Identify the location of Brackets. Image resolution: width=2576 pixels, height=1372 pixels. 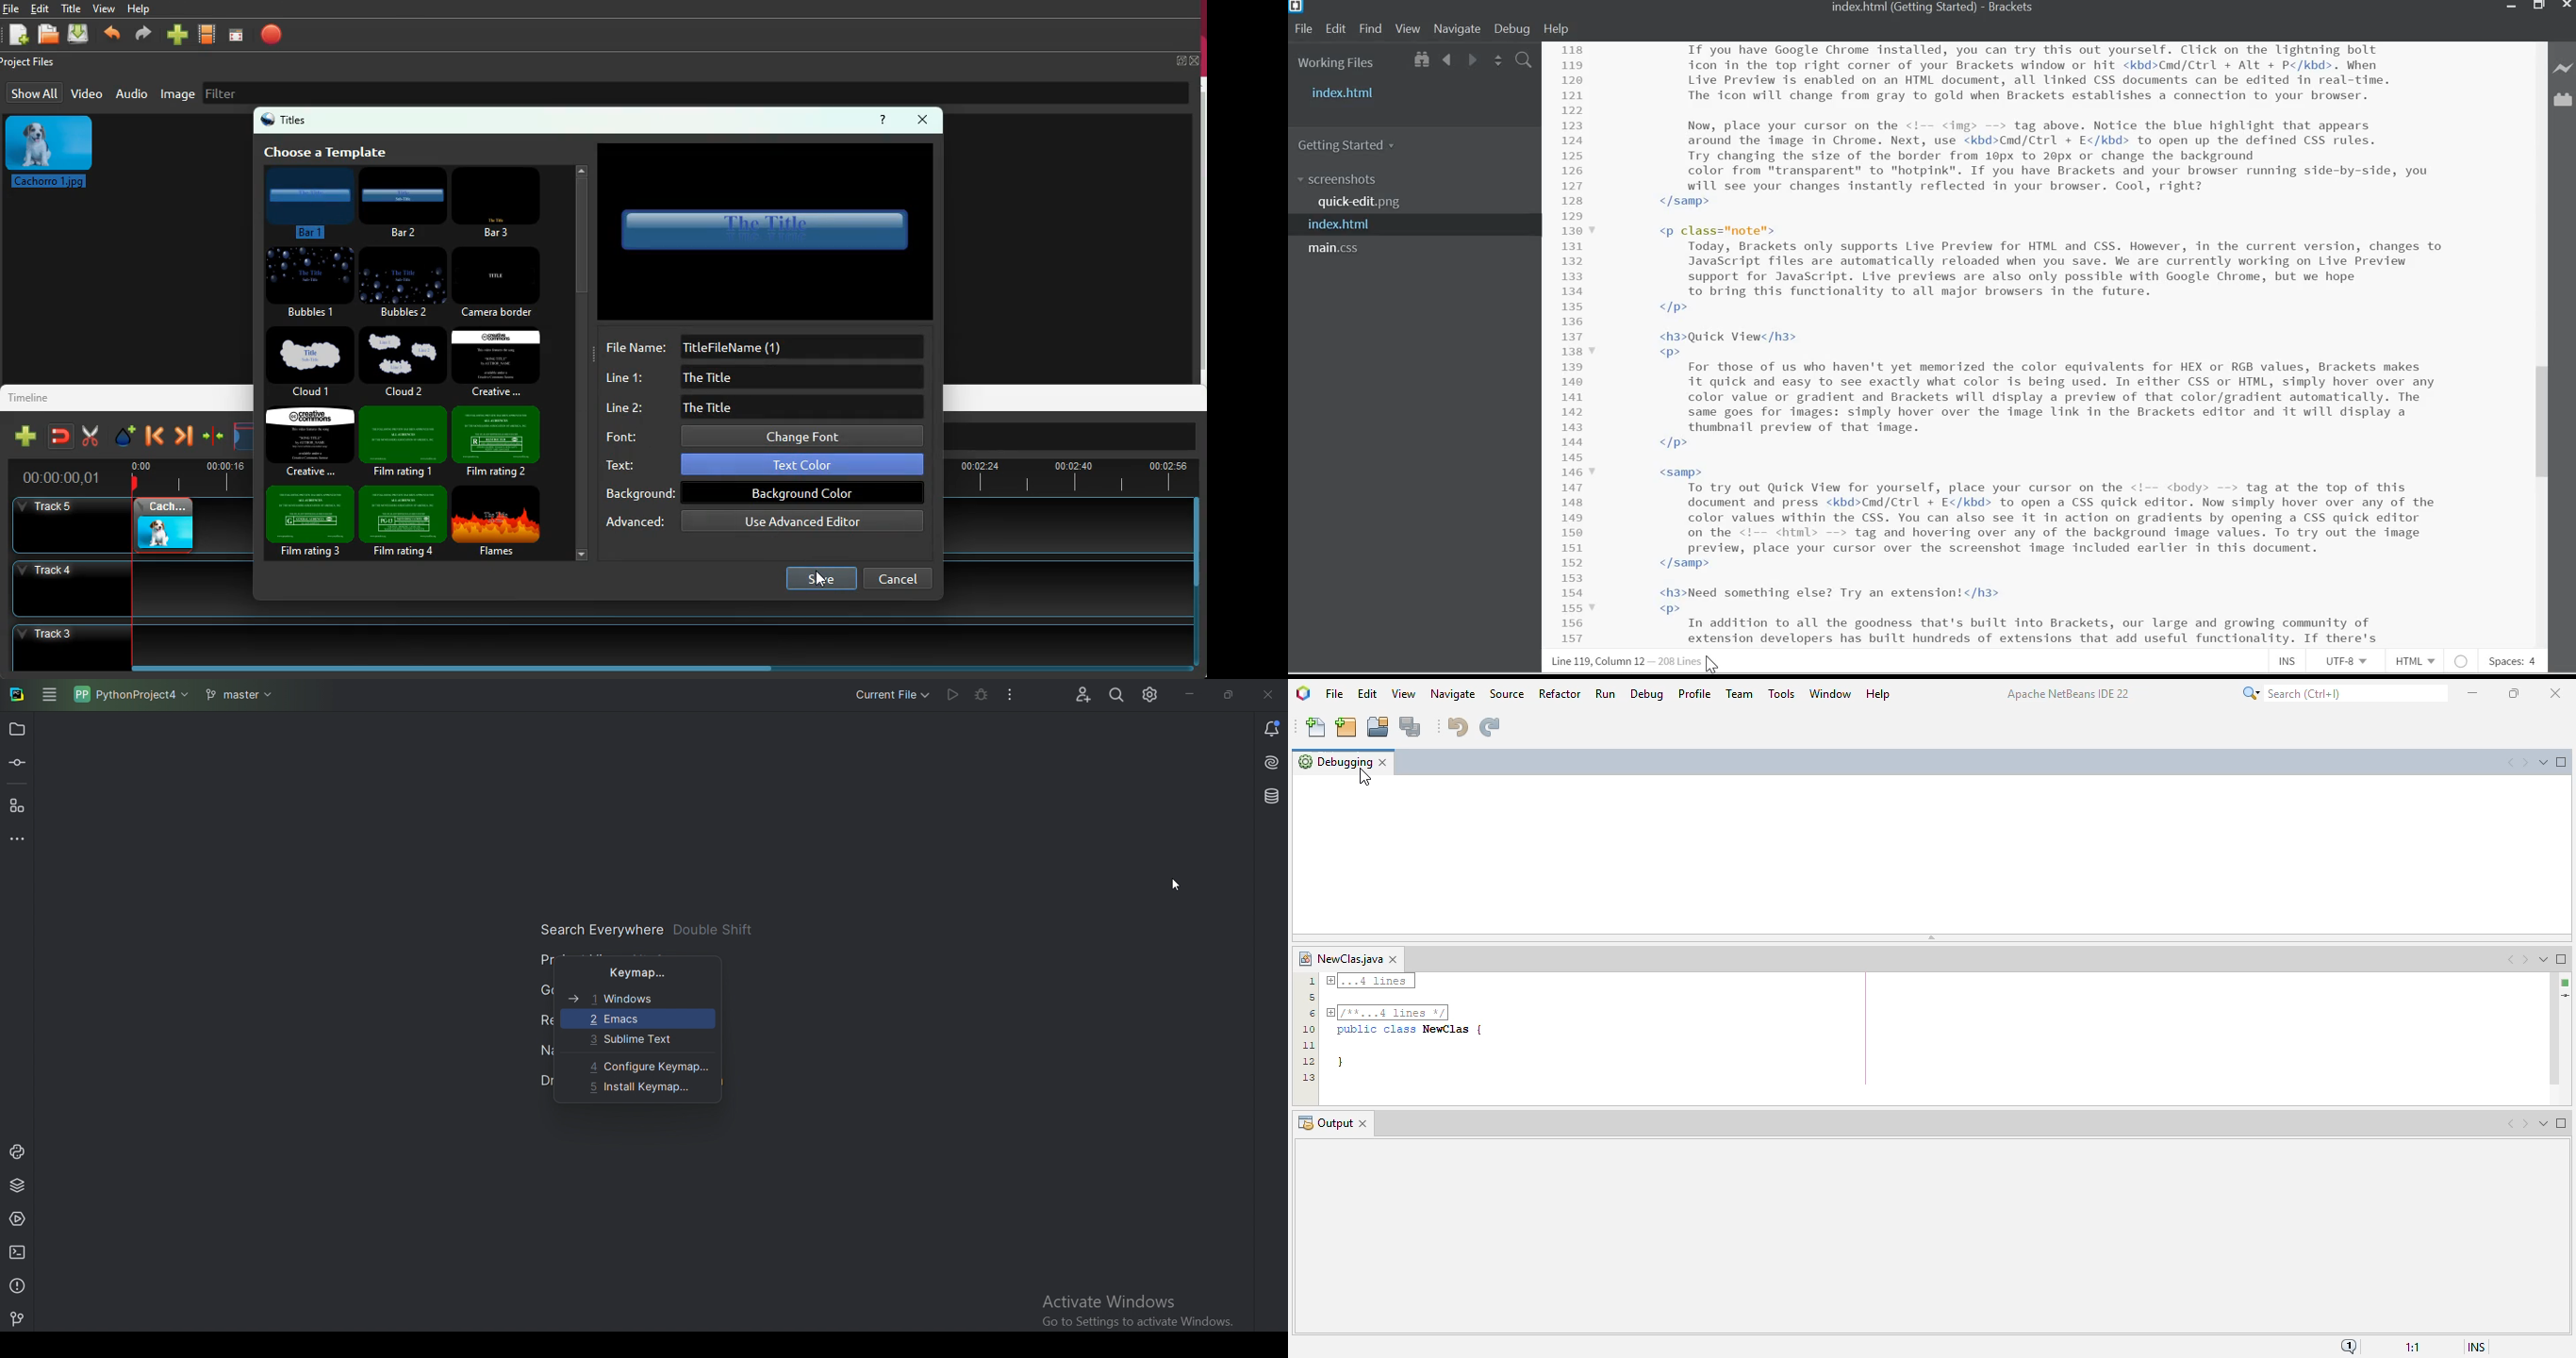
(2012, 7).